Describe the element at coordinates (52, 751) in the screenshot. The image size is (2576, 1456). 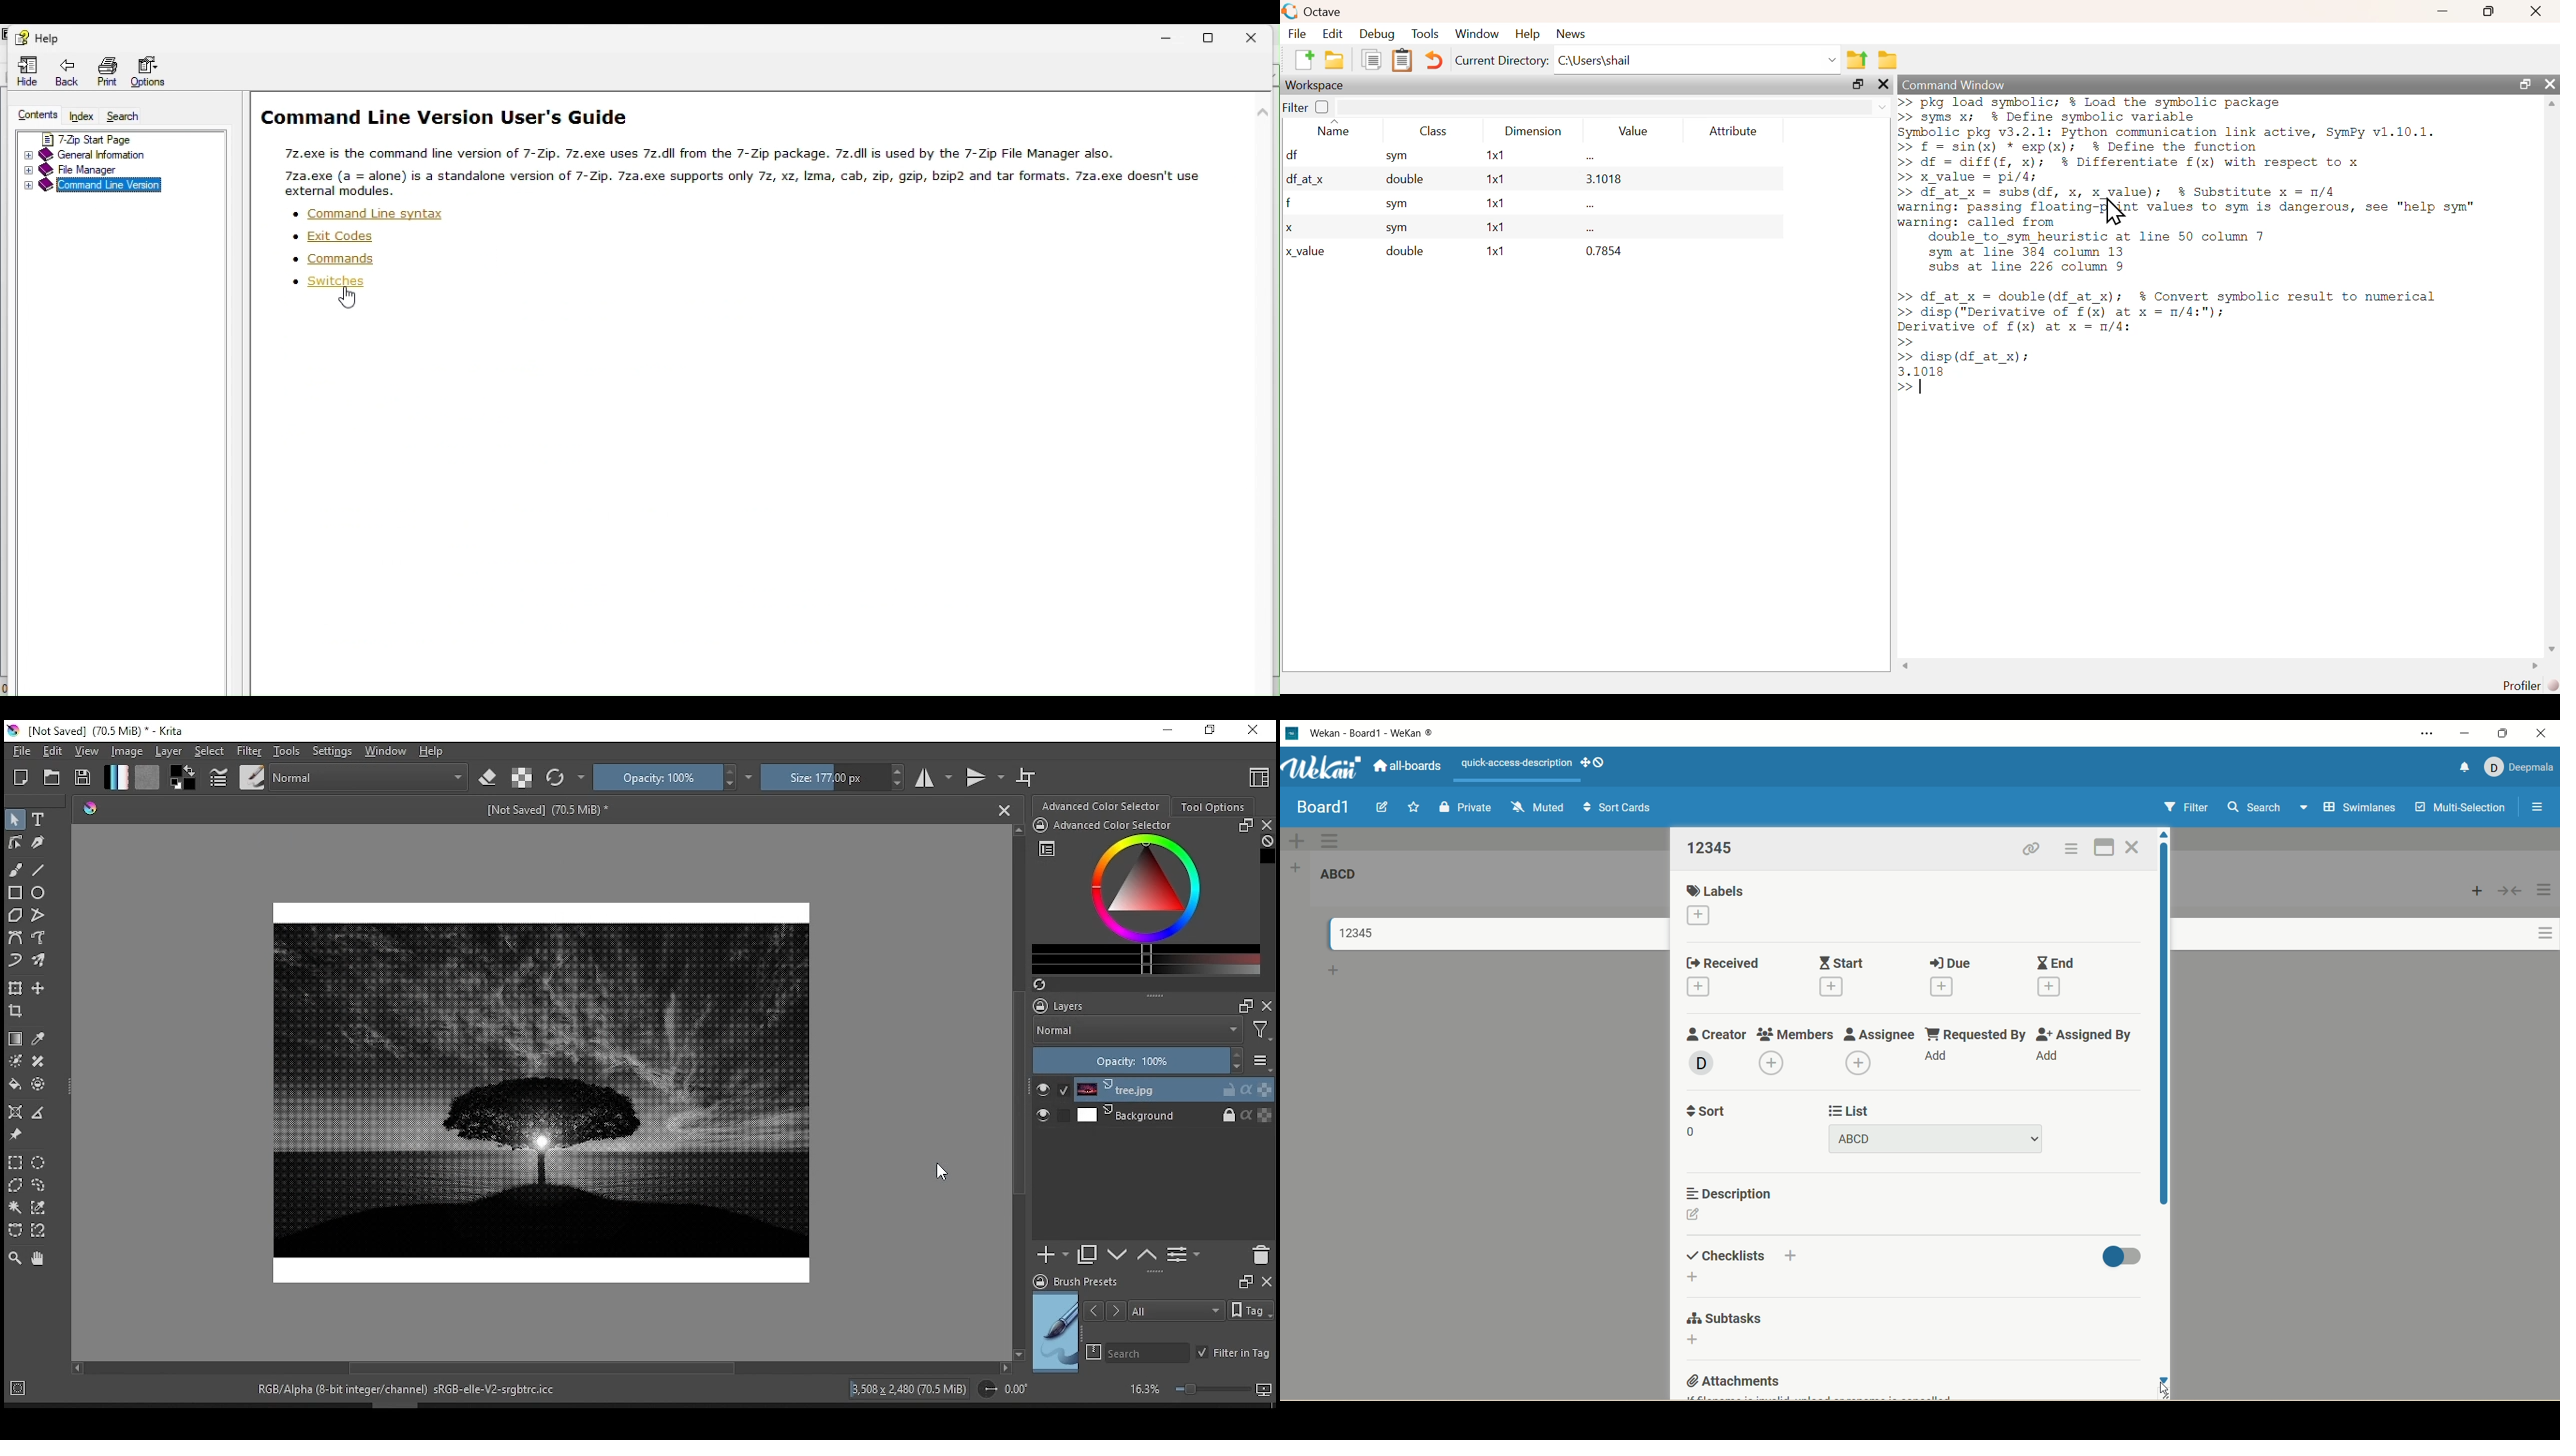
I see `edit` at that location.